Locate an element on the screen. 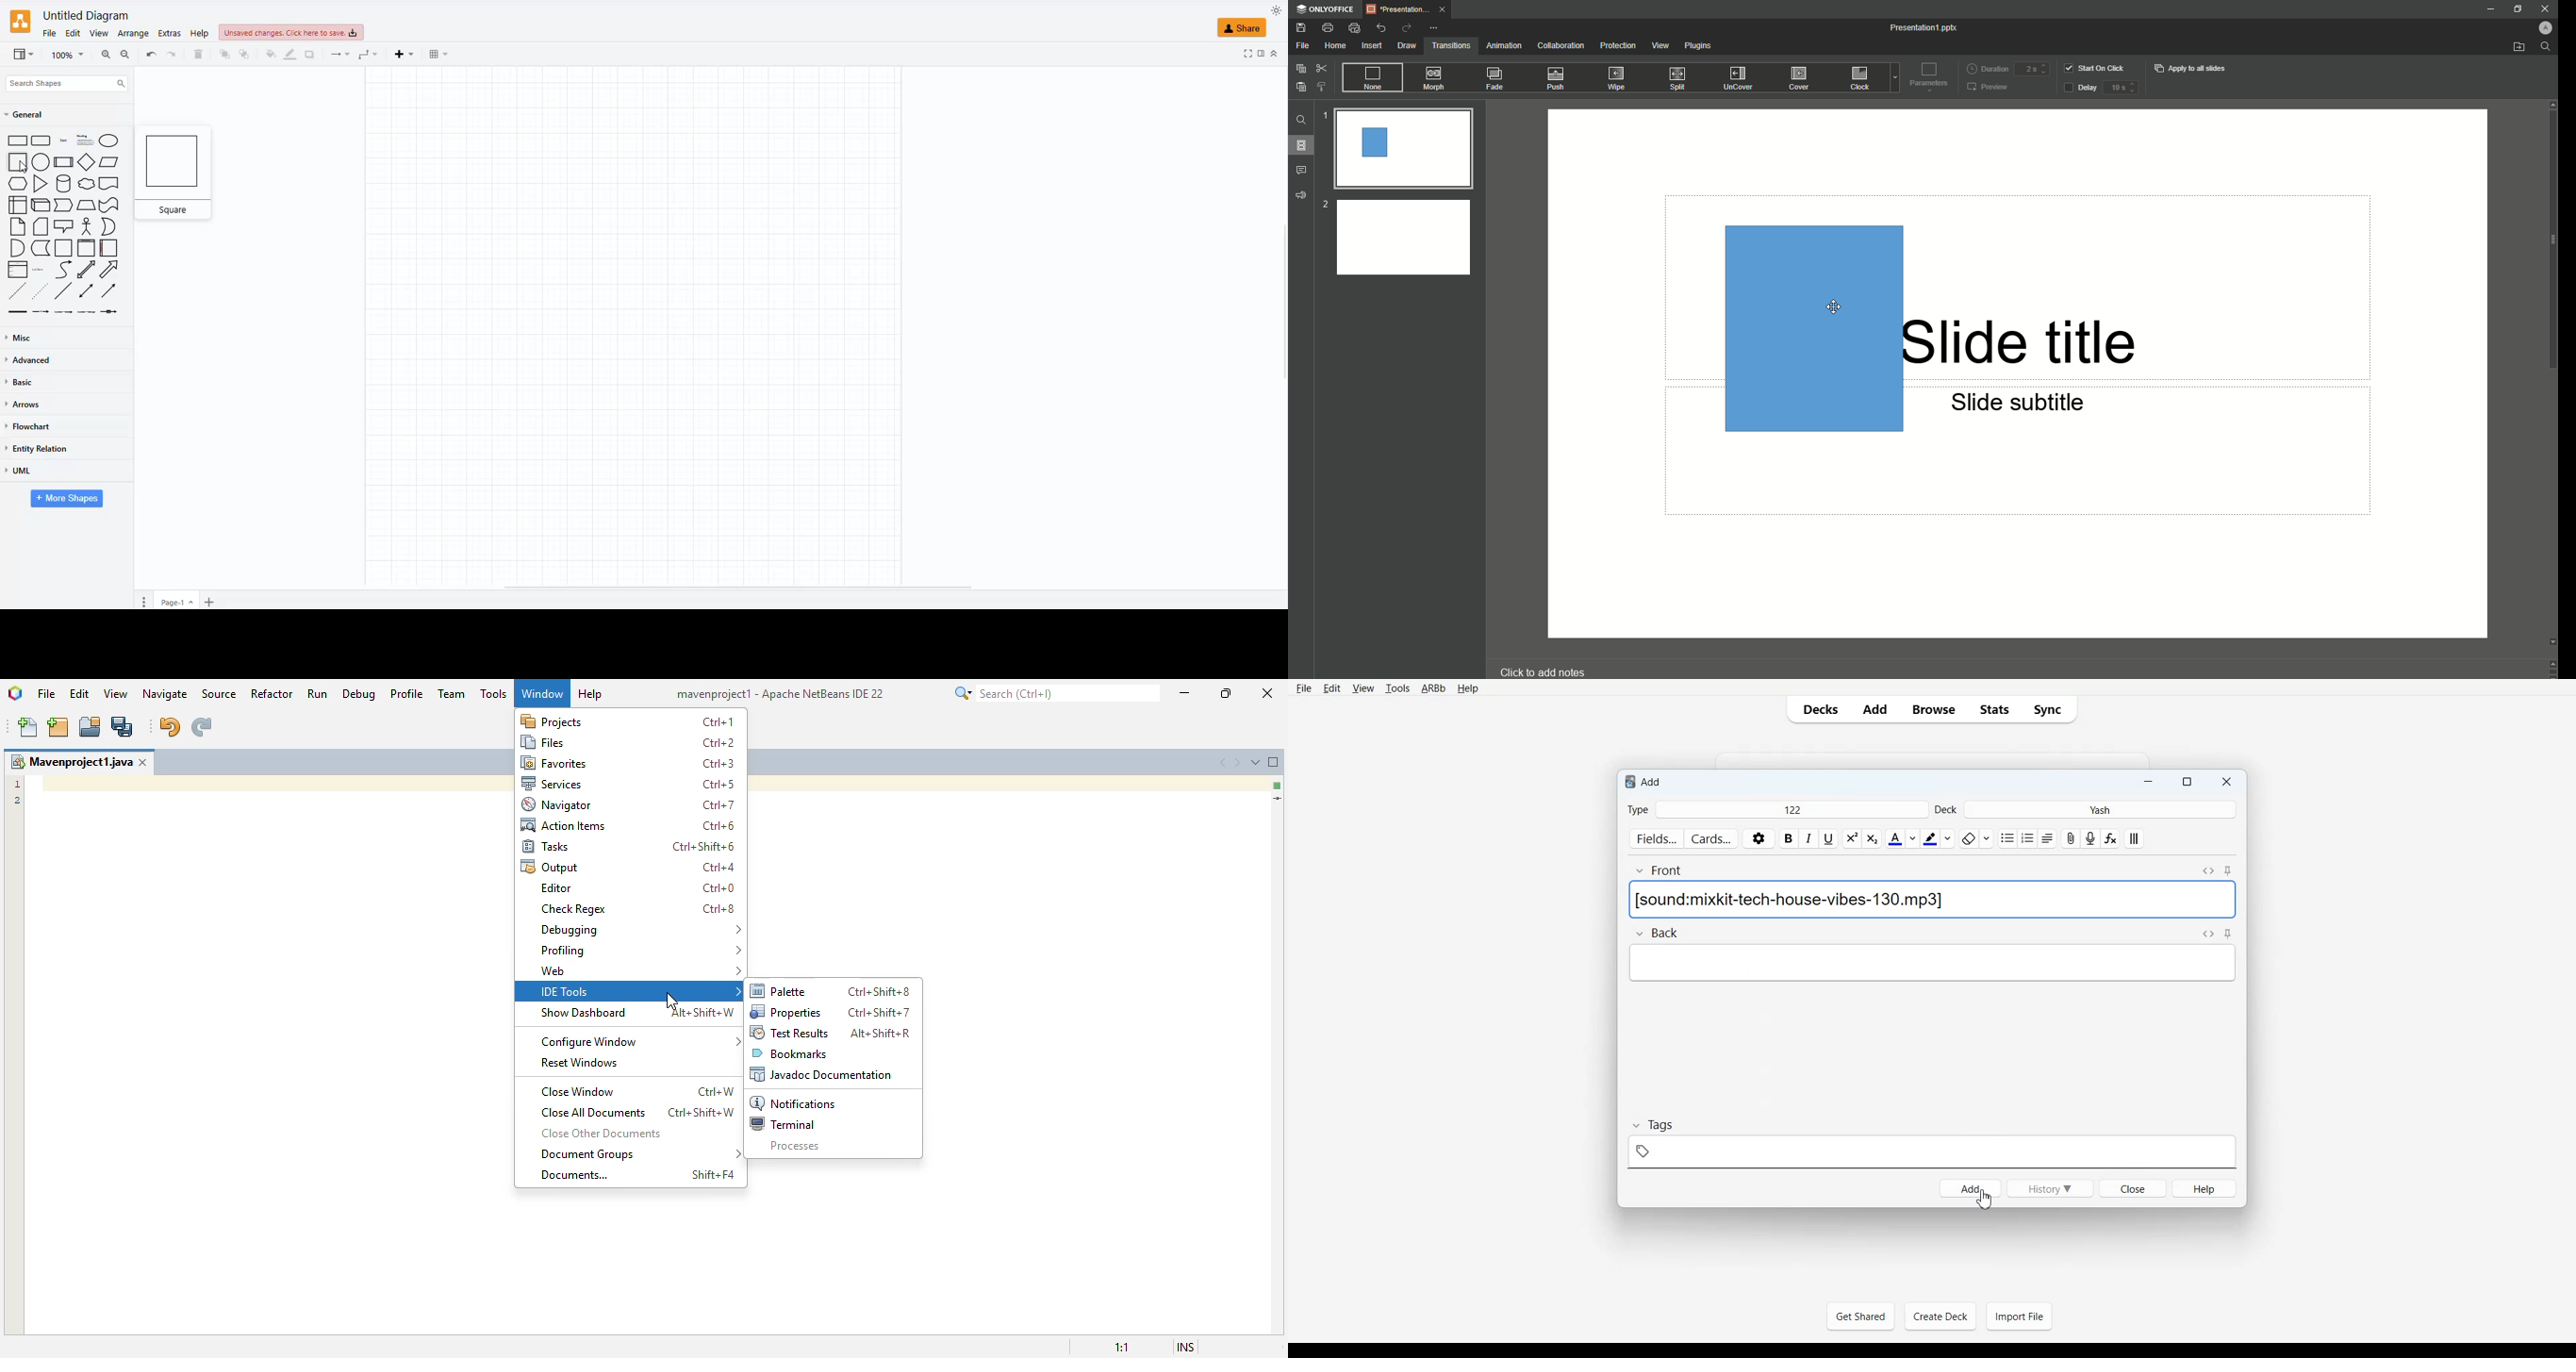  Add is located at coordinates (1876, 709).